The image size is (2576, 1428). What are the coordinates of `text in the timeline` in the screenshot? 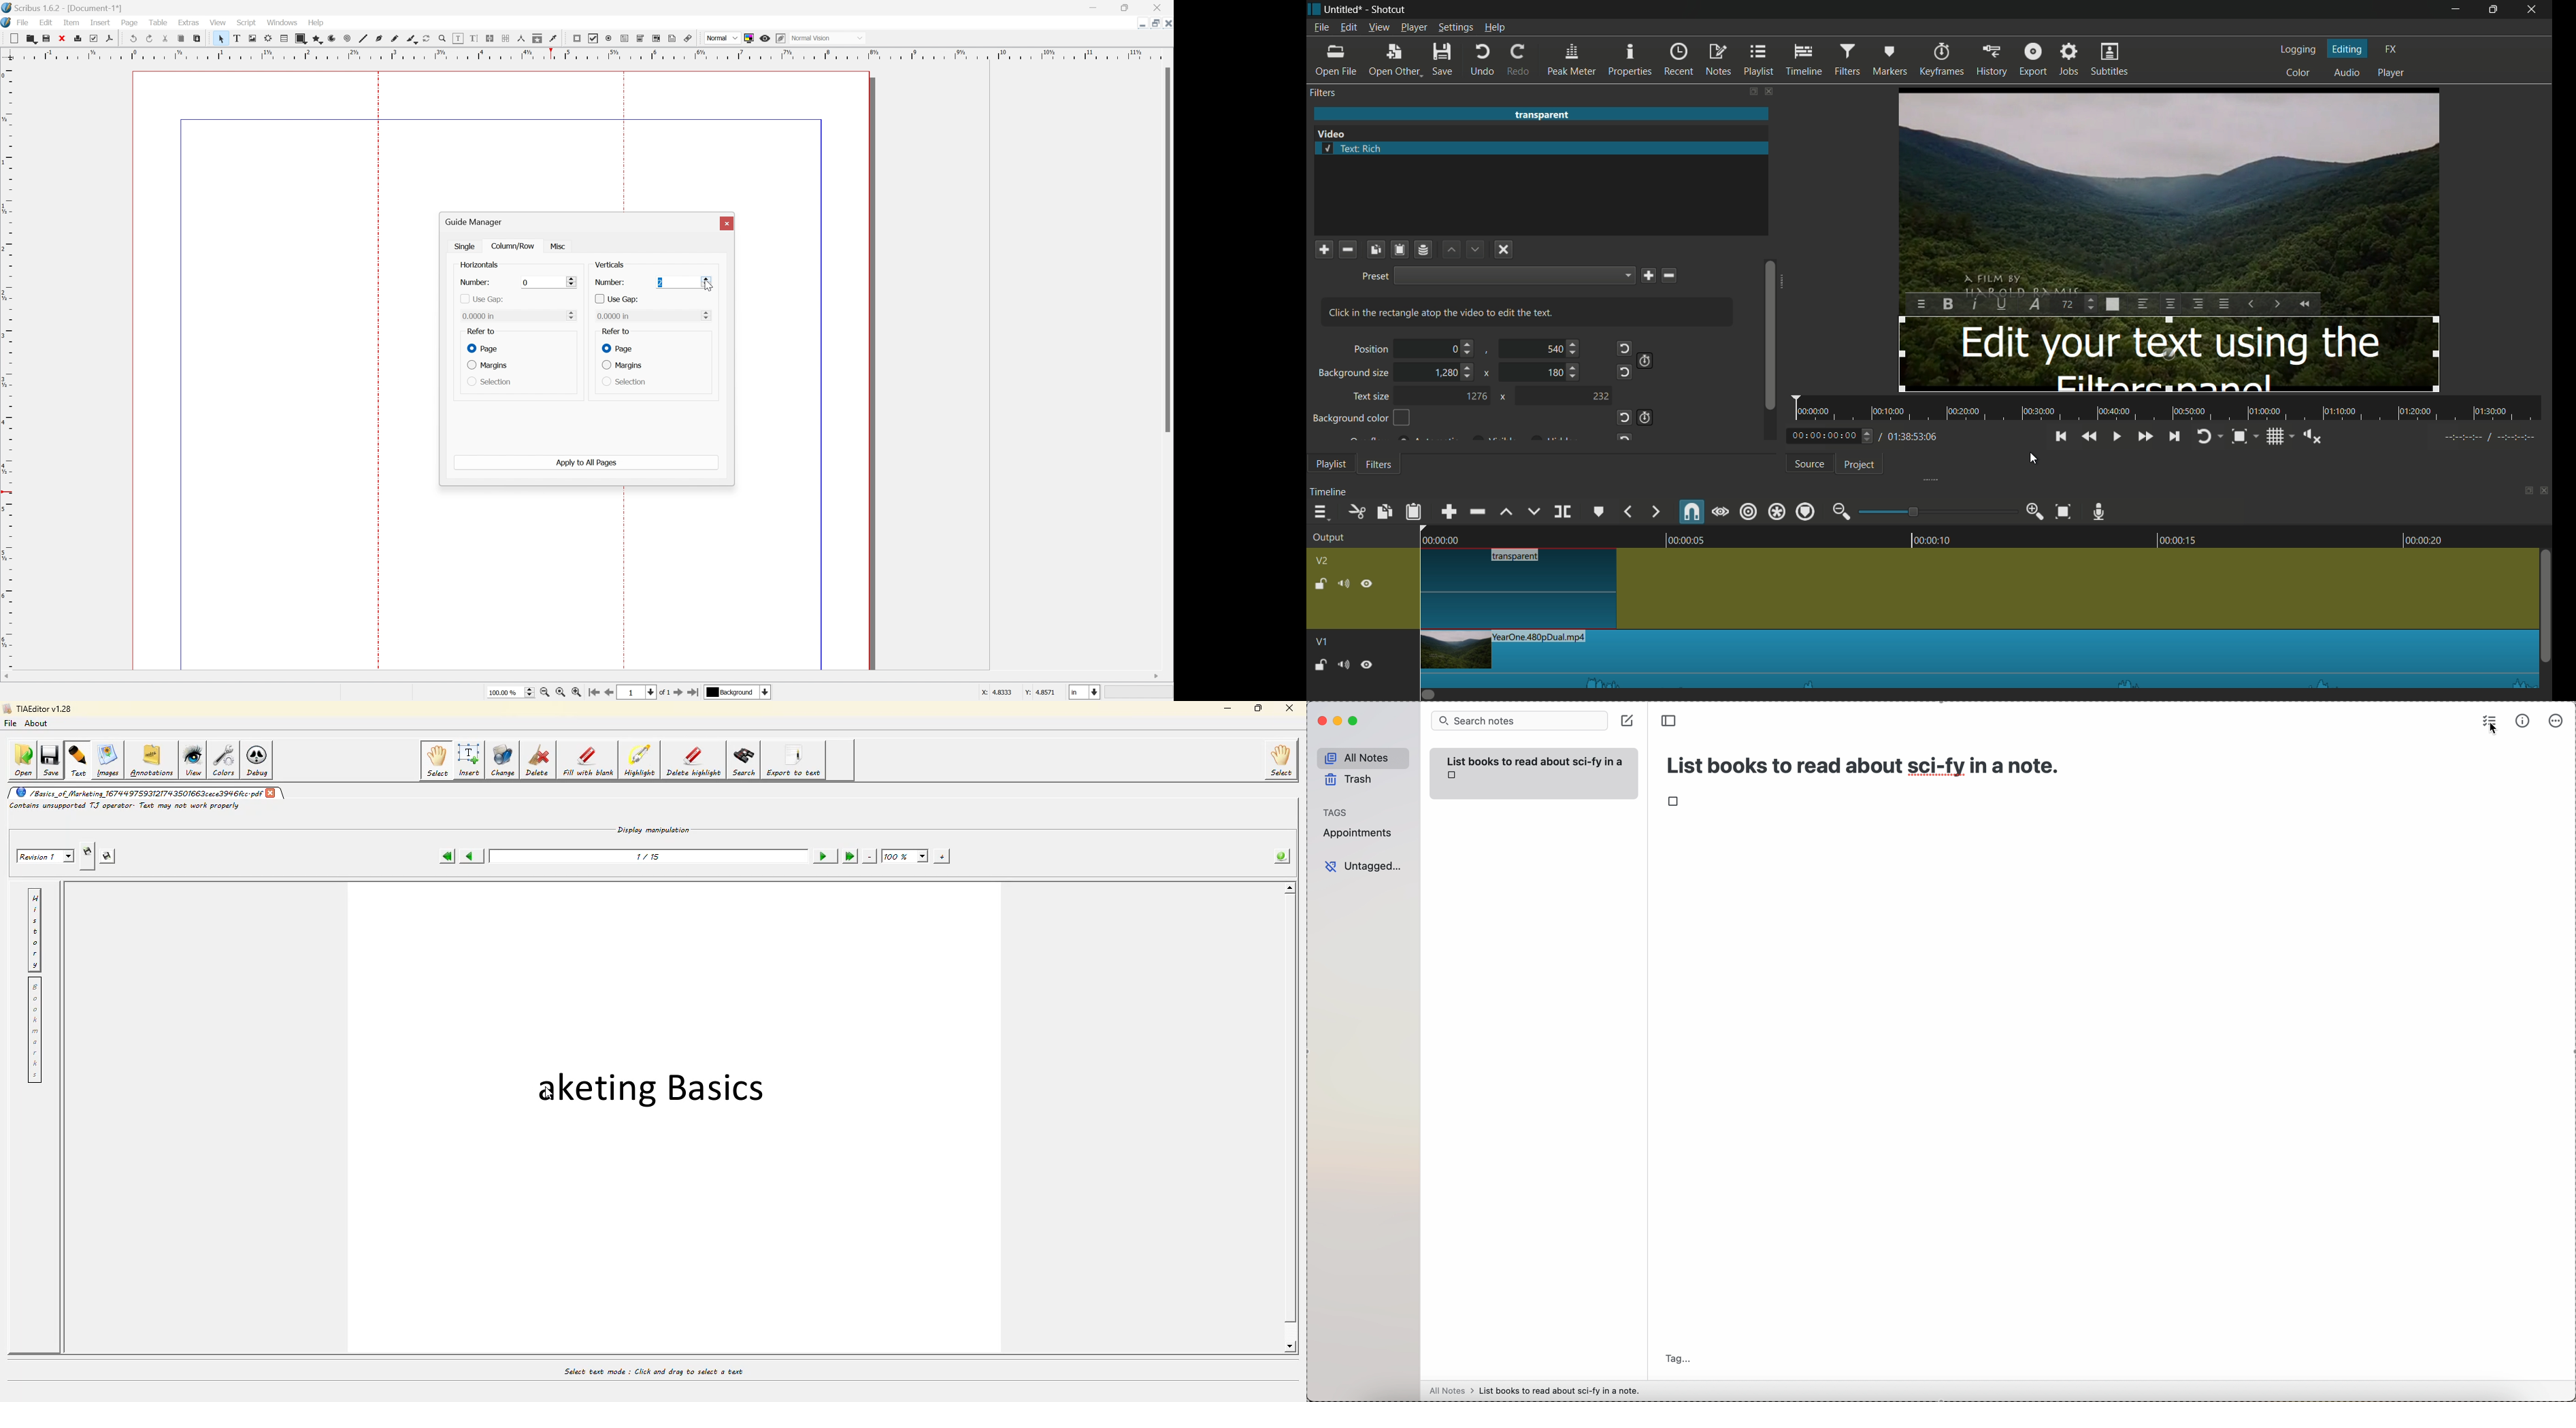 It's located at (1522, 589).